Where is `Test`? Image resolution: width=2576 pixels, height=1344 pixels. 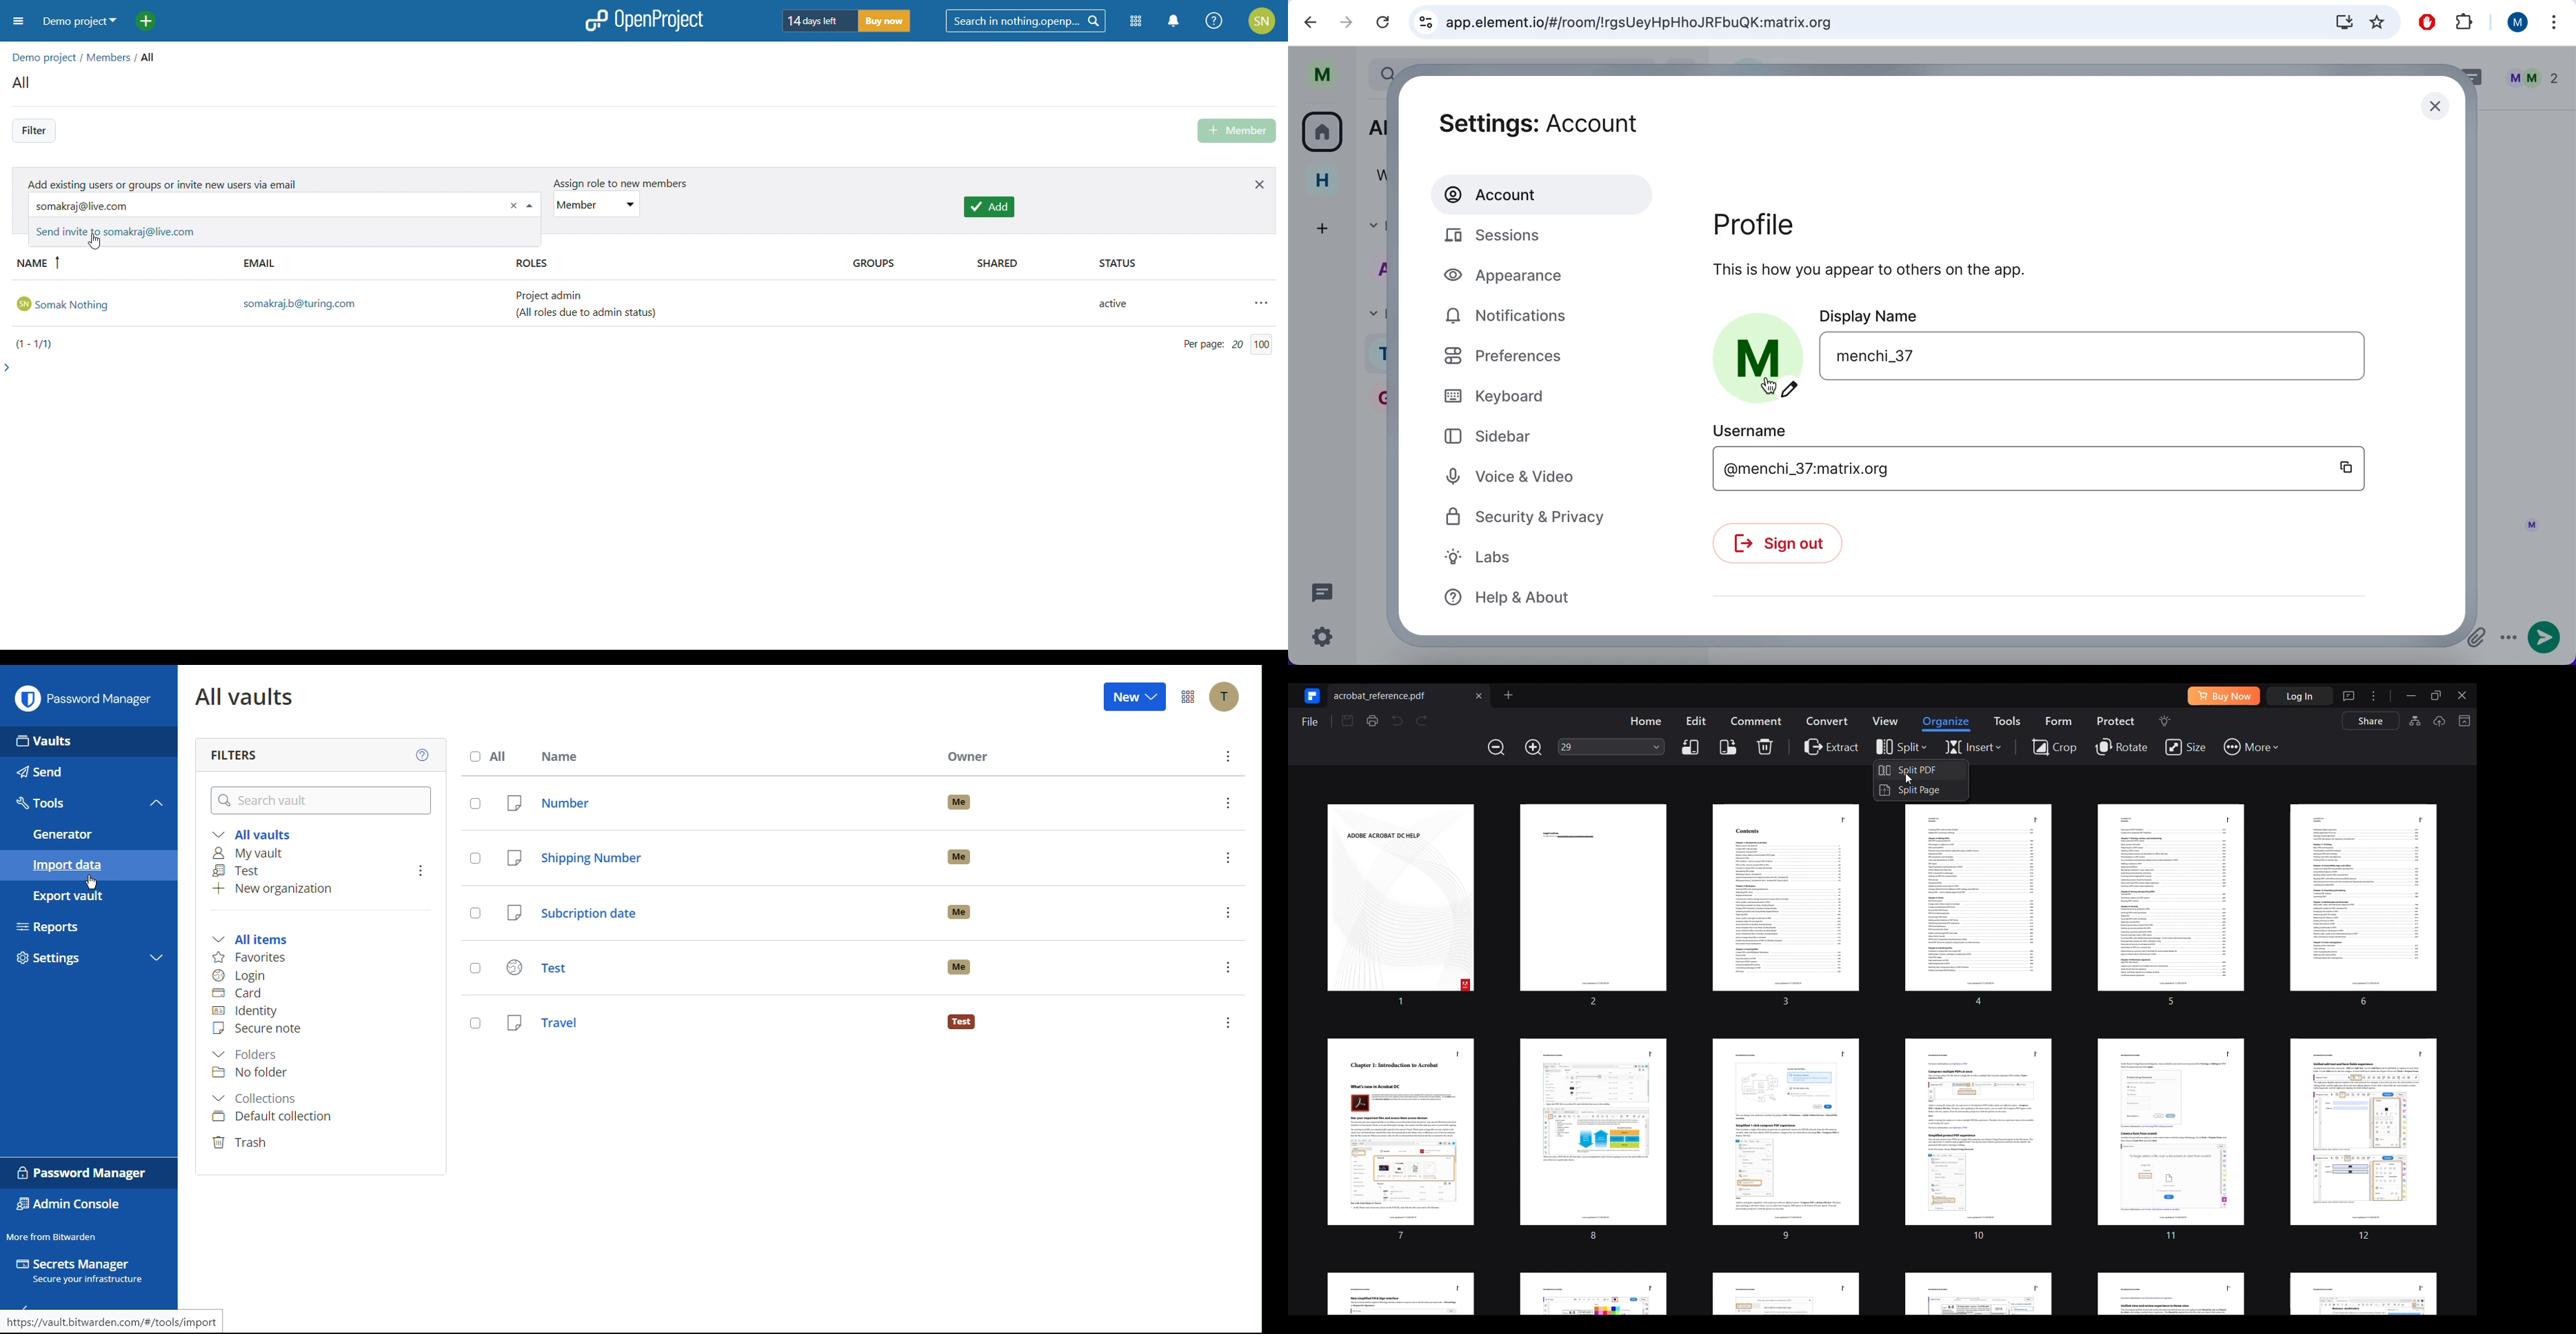 Test is located at coordinates (241, 871).